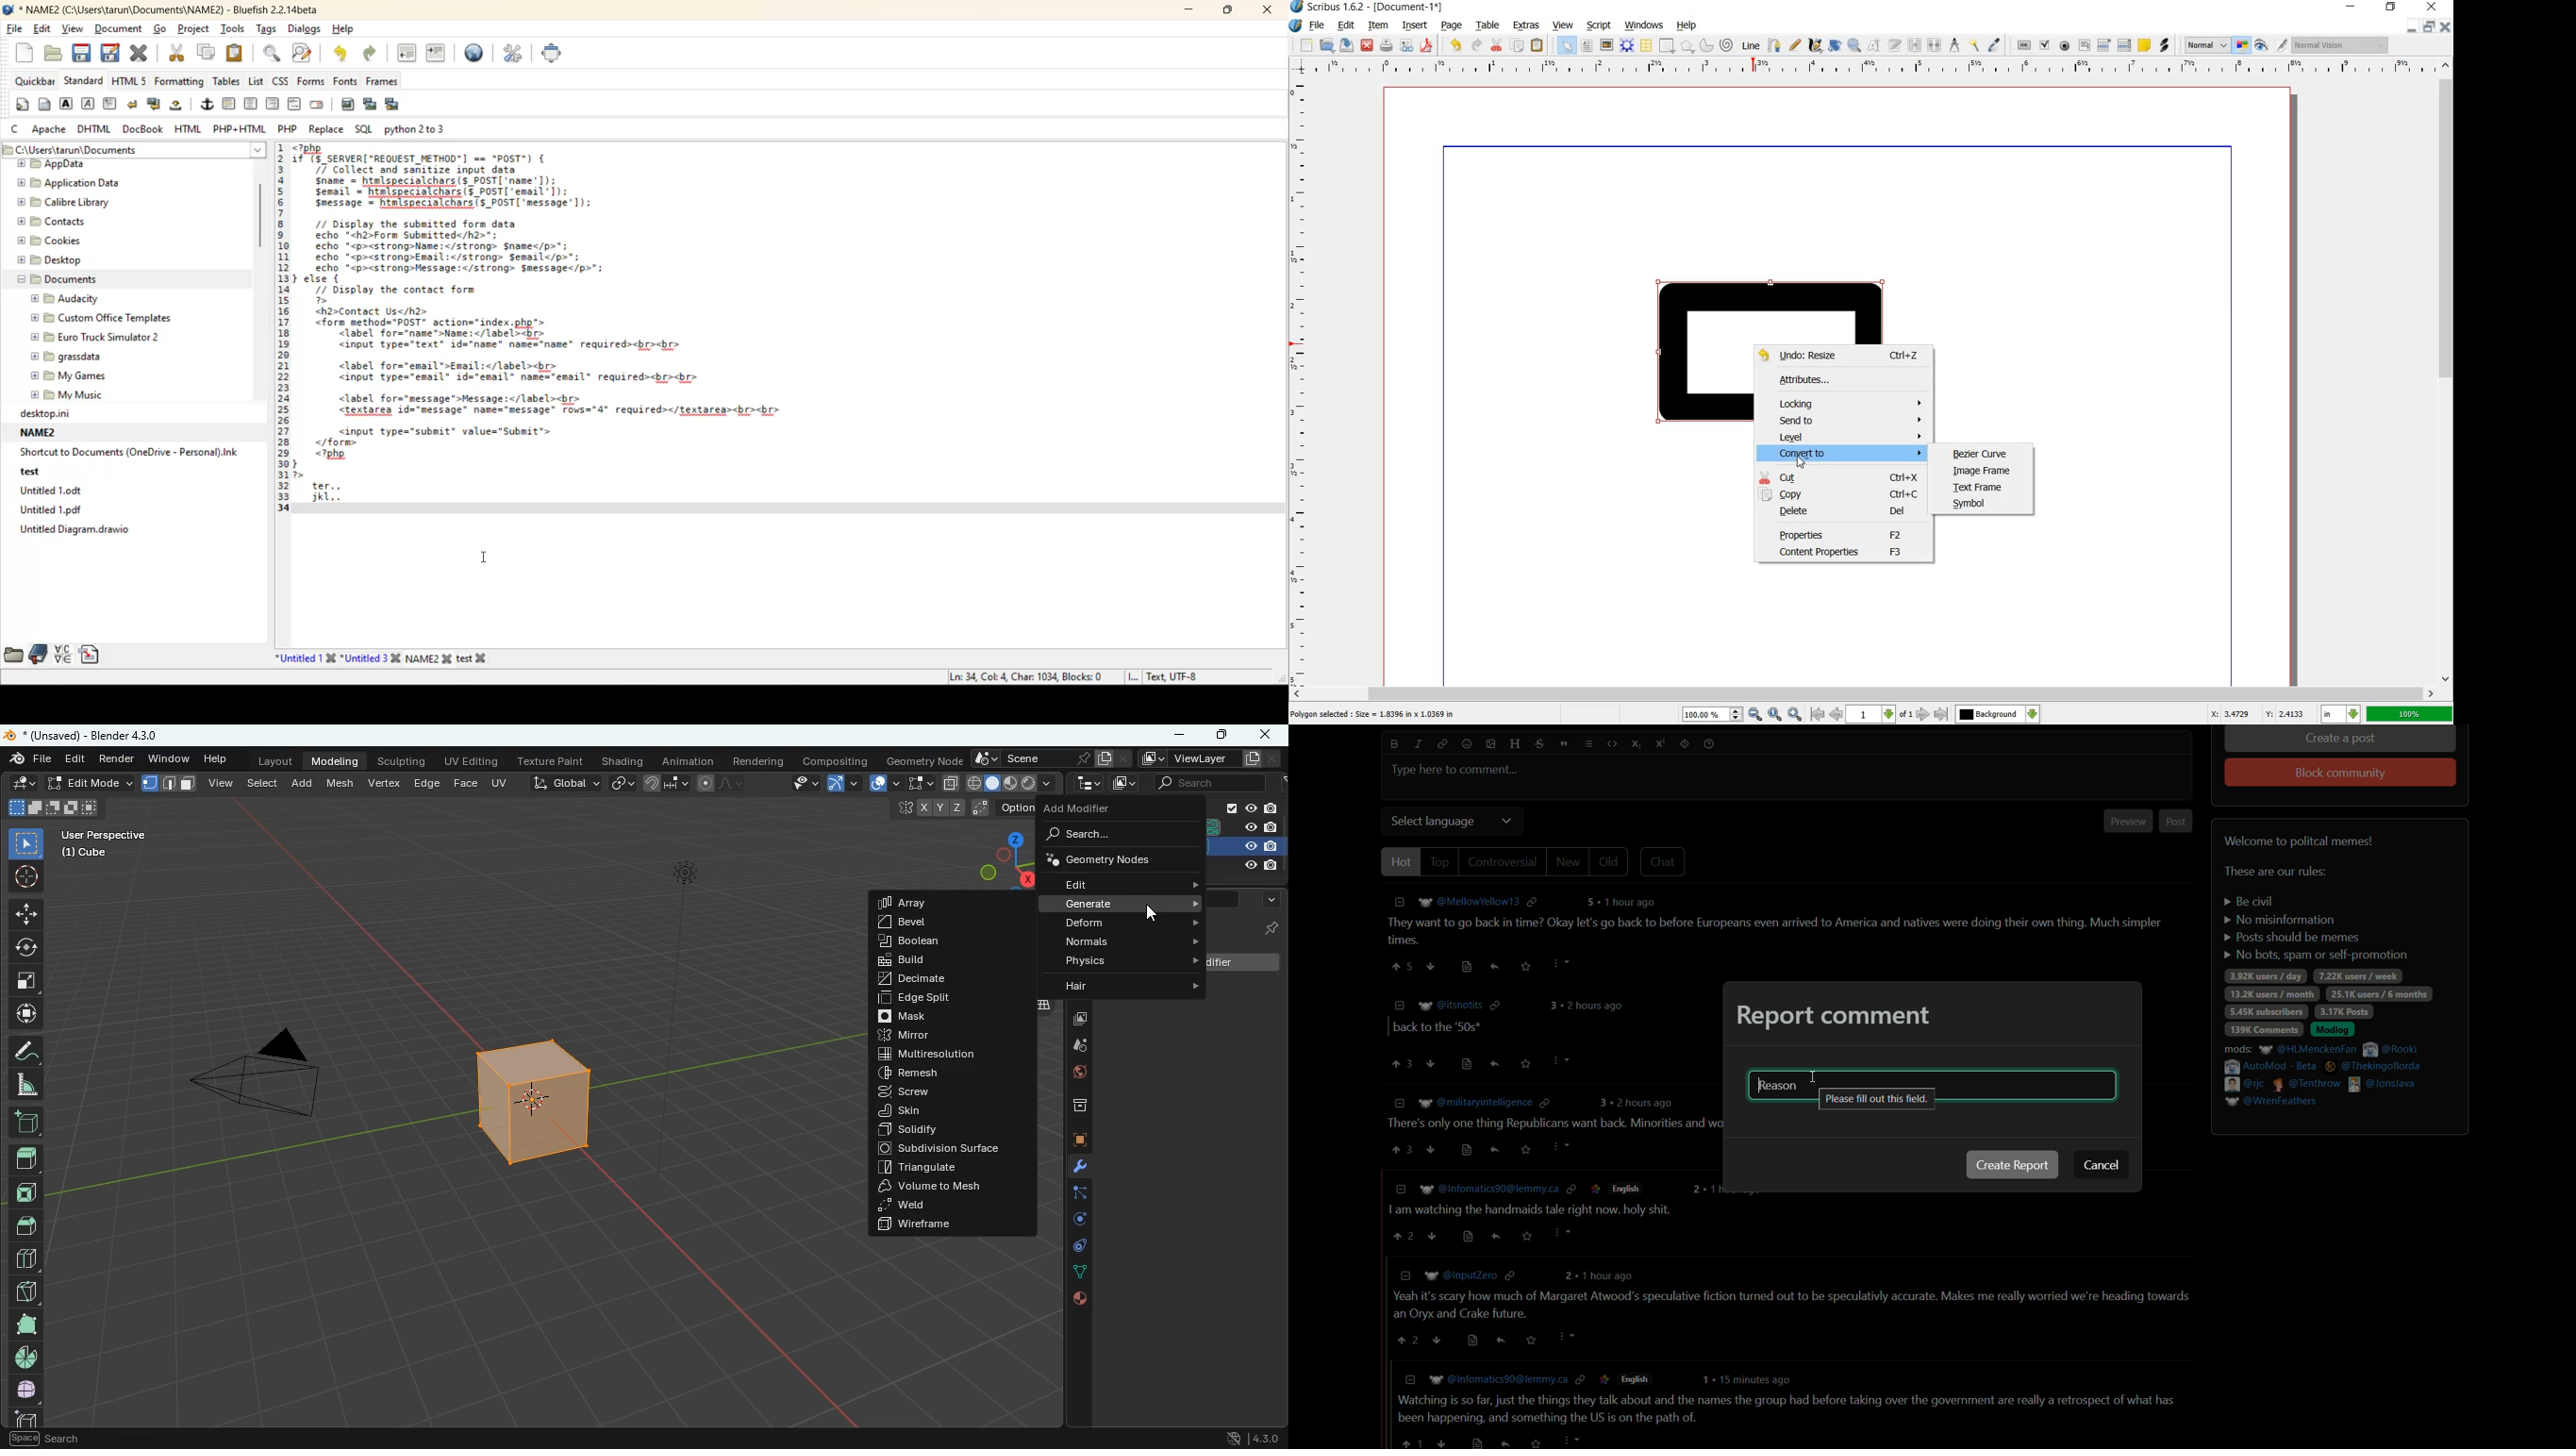  I want to click on indent, so click(437, 54).